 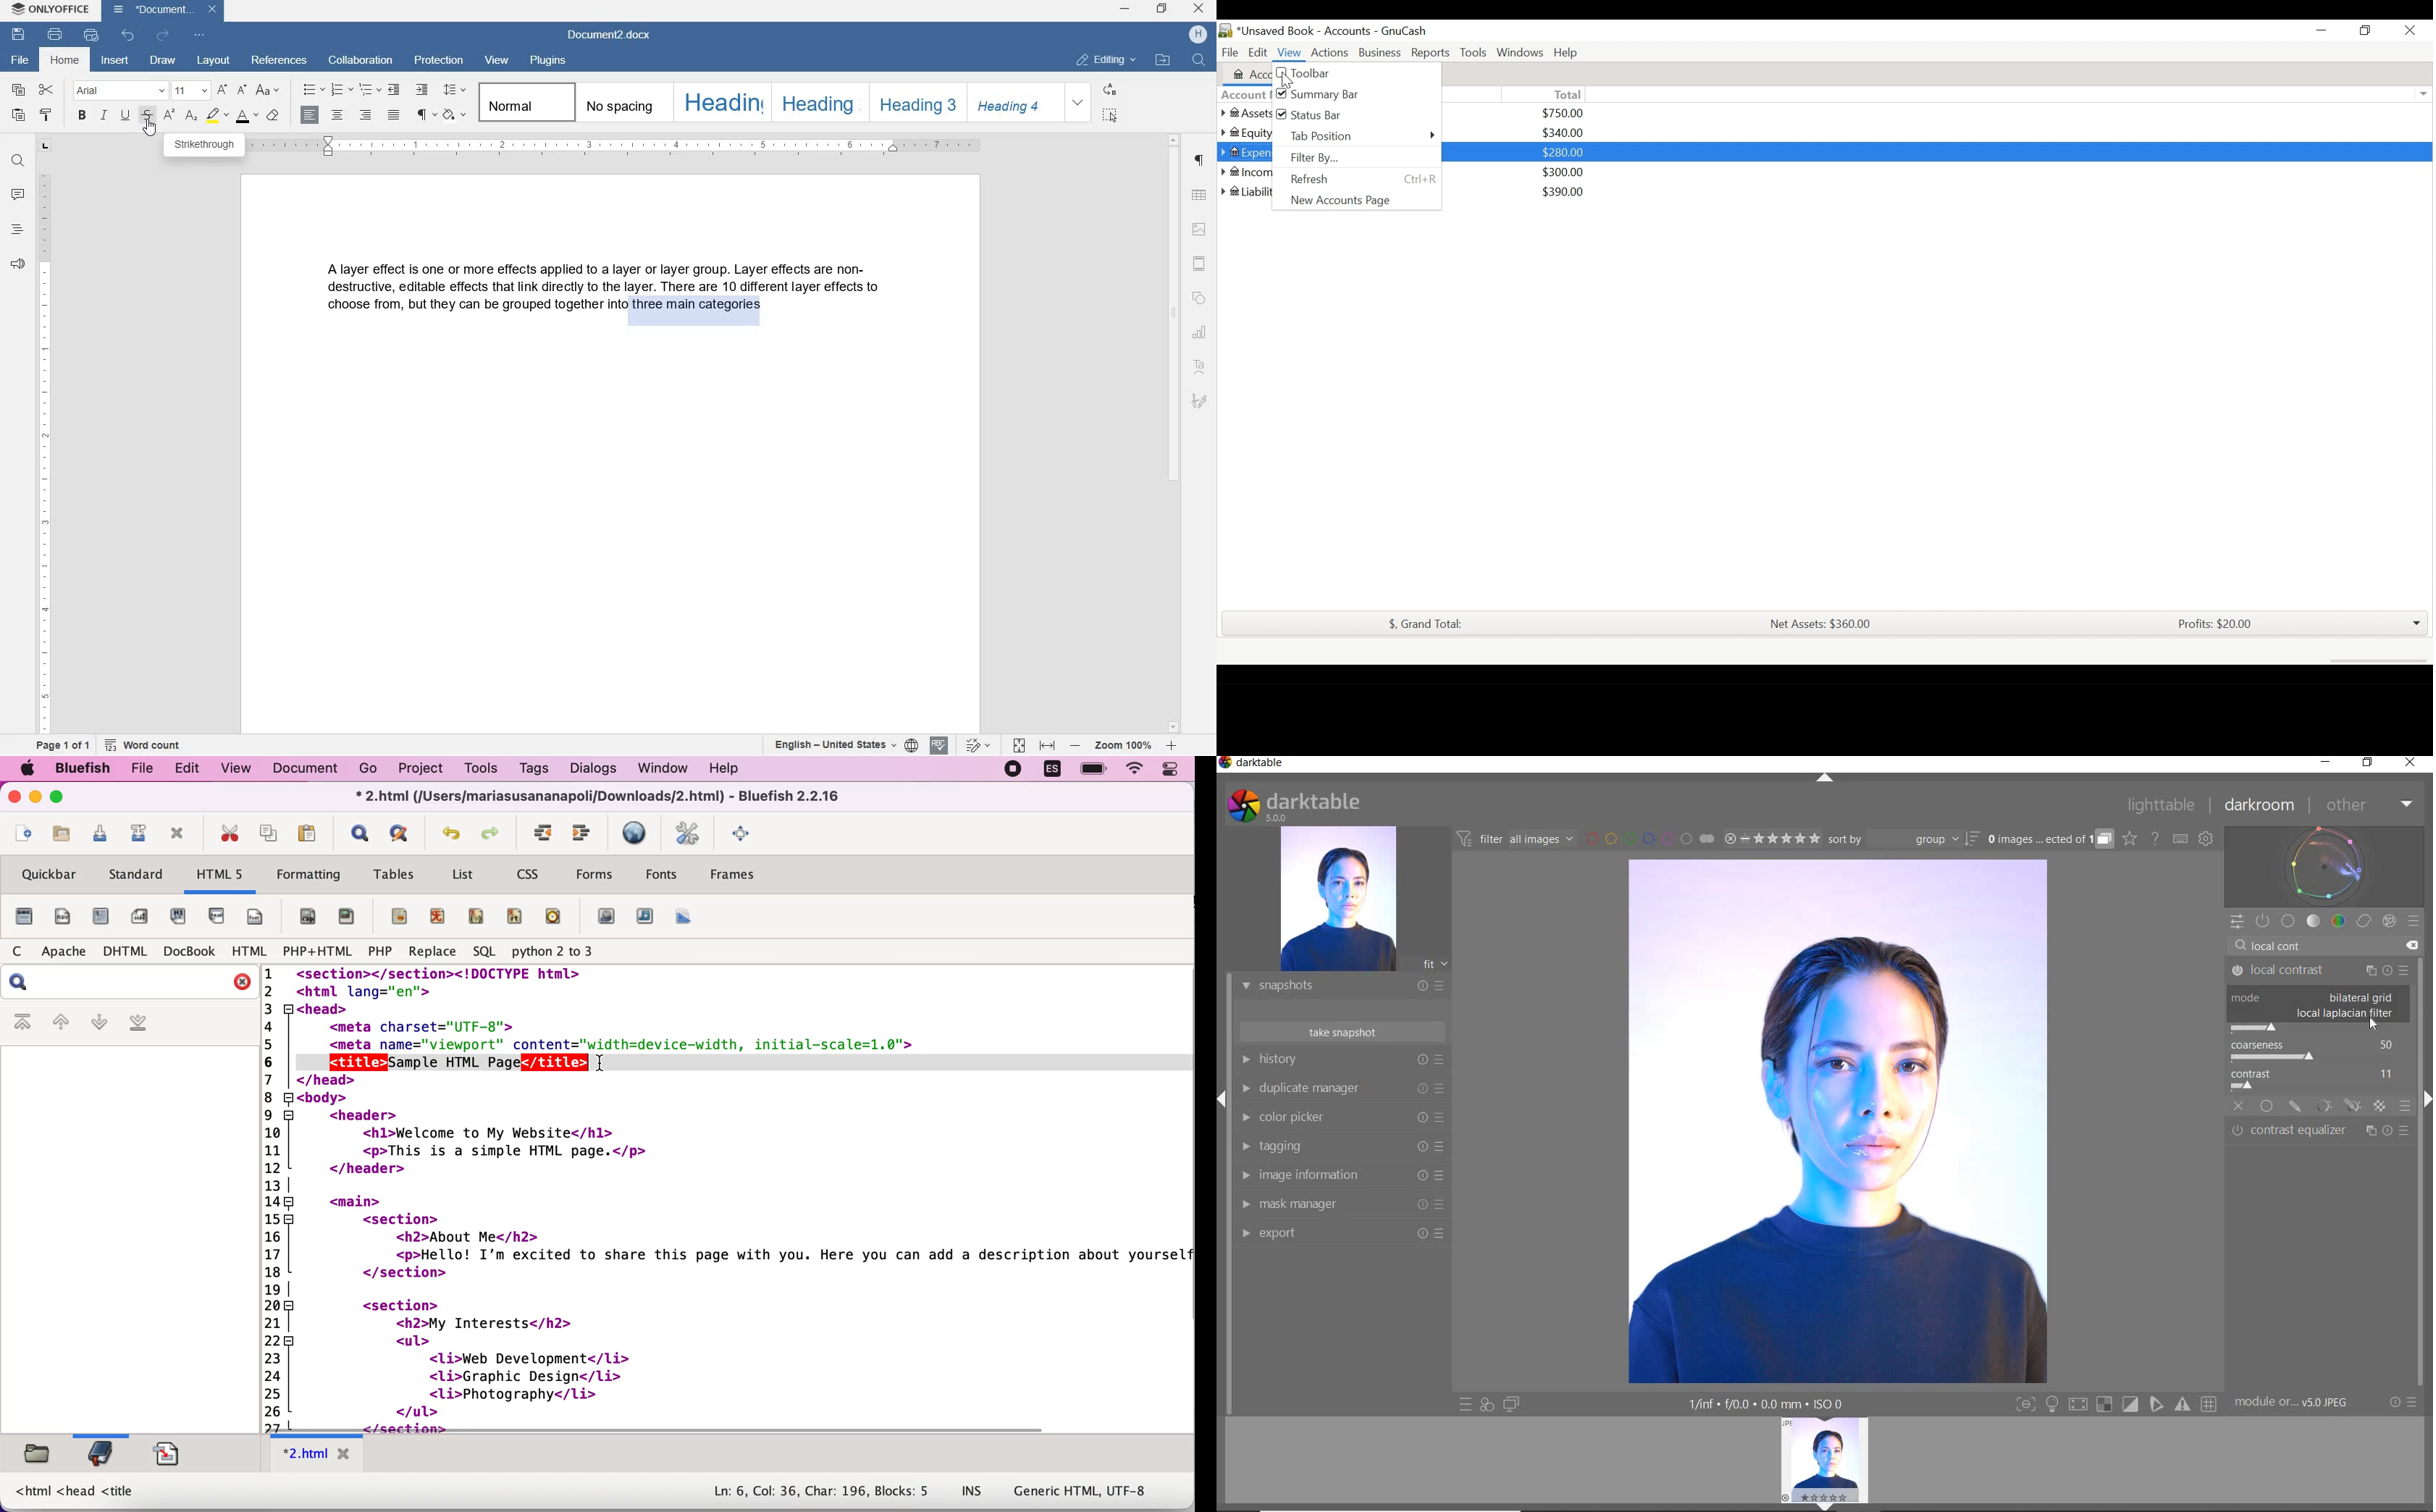 I want to click on unindent, so click(x=541, y=832).